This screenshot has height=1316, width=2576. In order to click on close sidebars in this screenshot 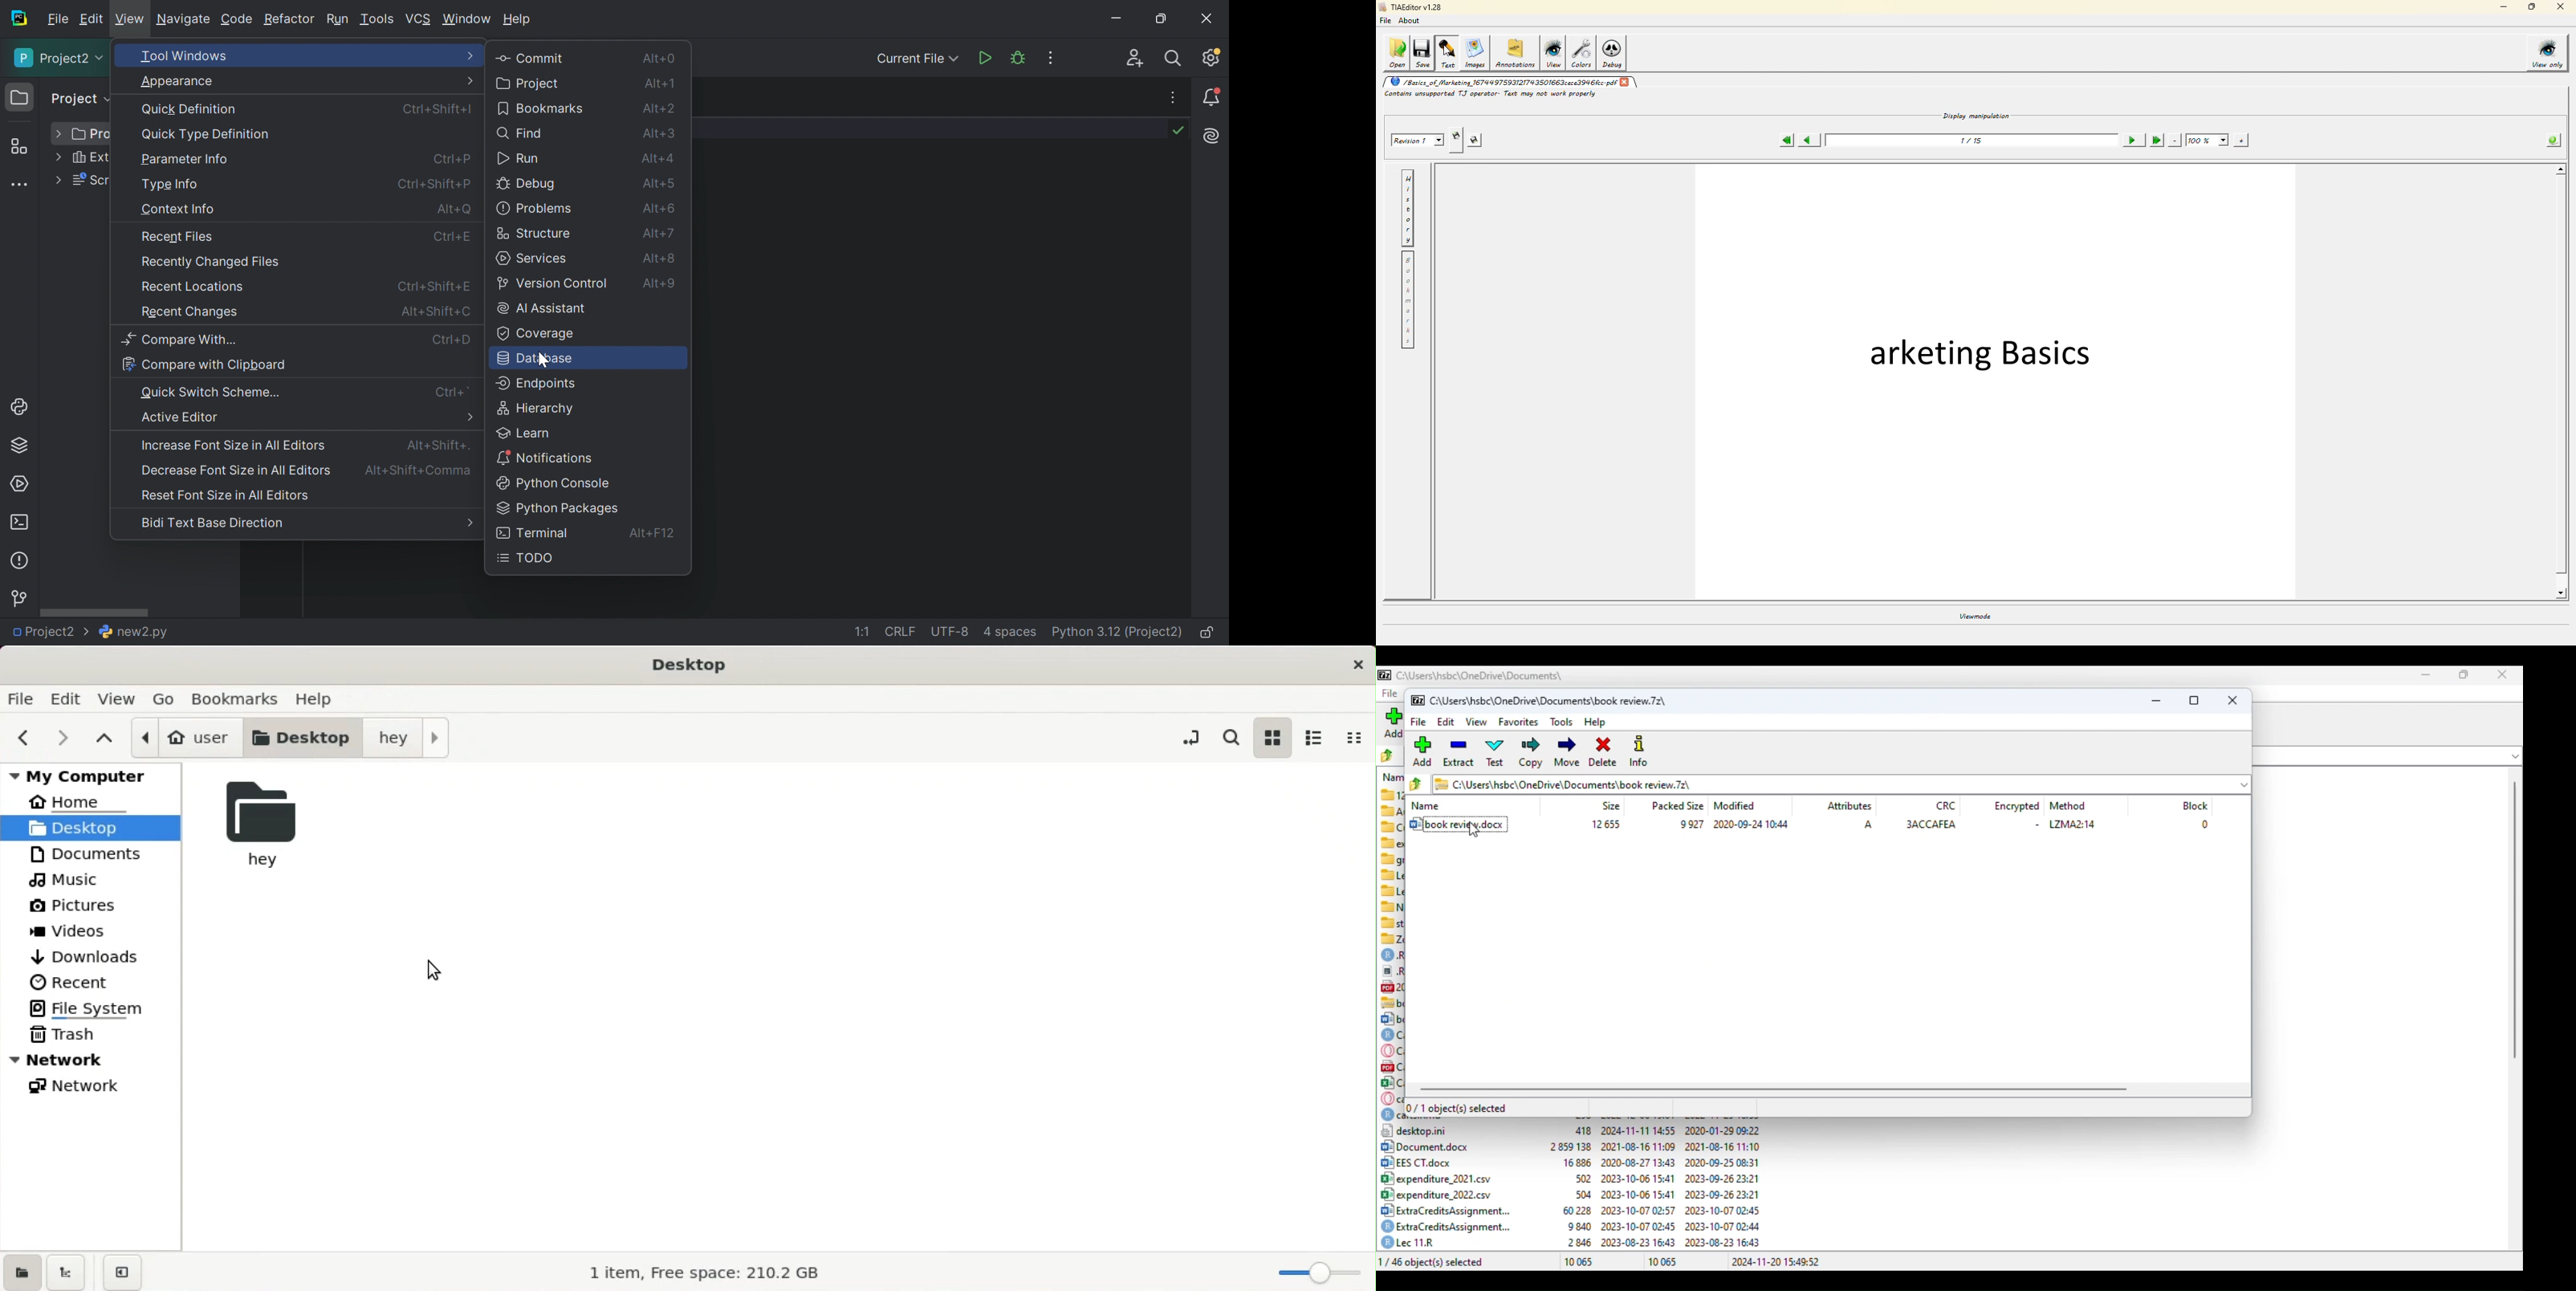, I will do `click(125, 1273)`.